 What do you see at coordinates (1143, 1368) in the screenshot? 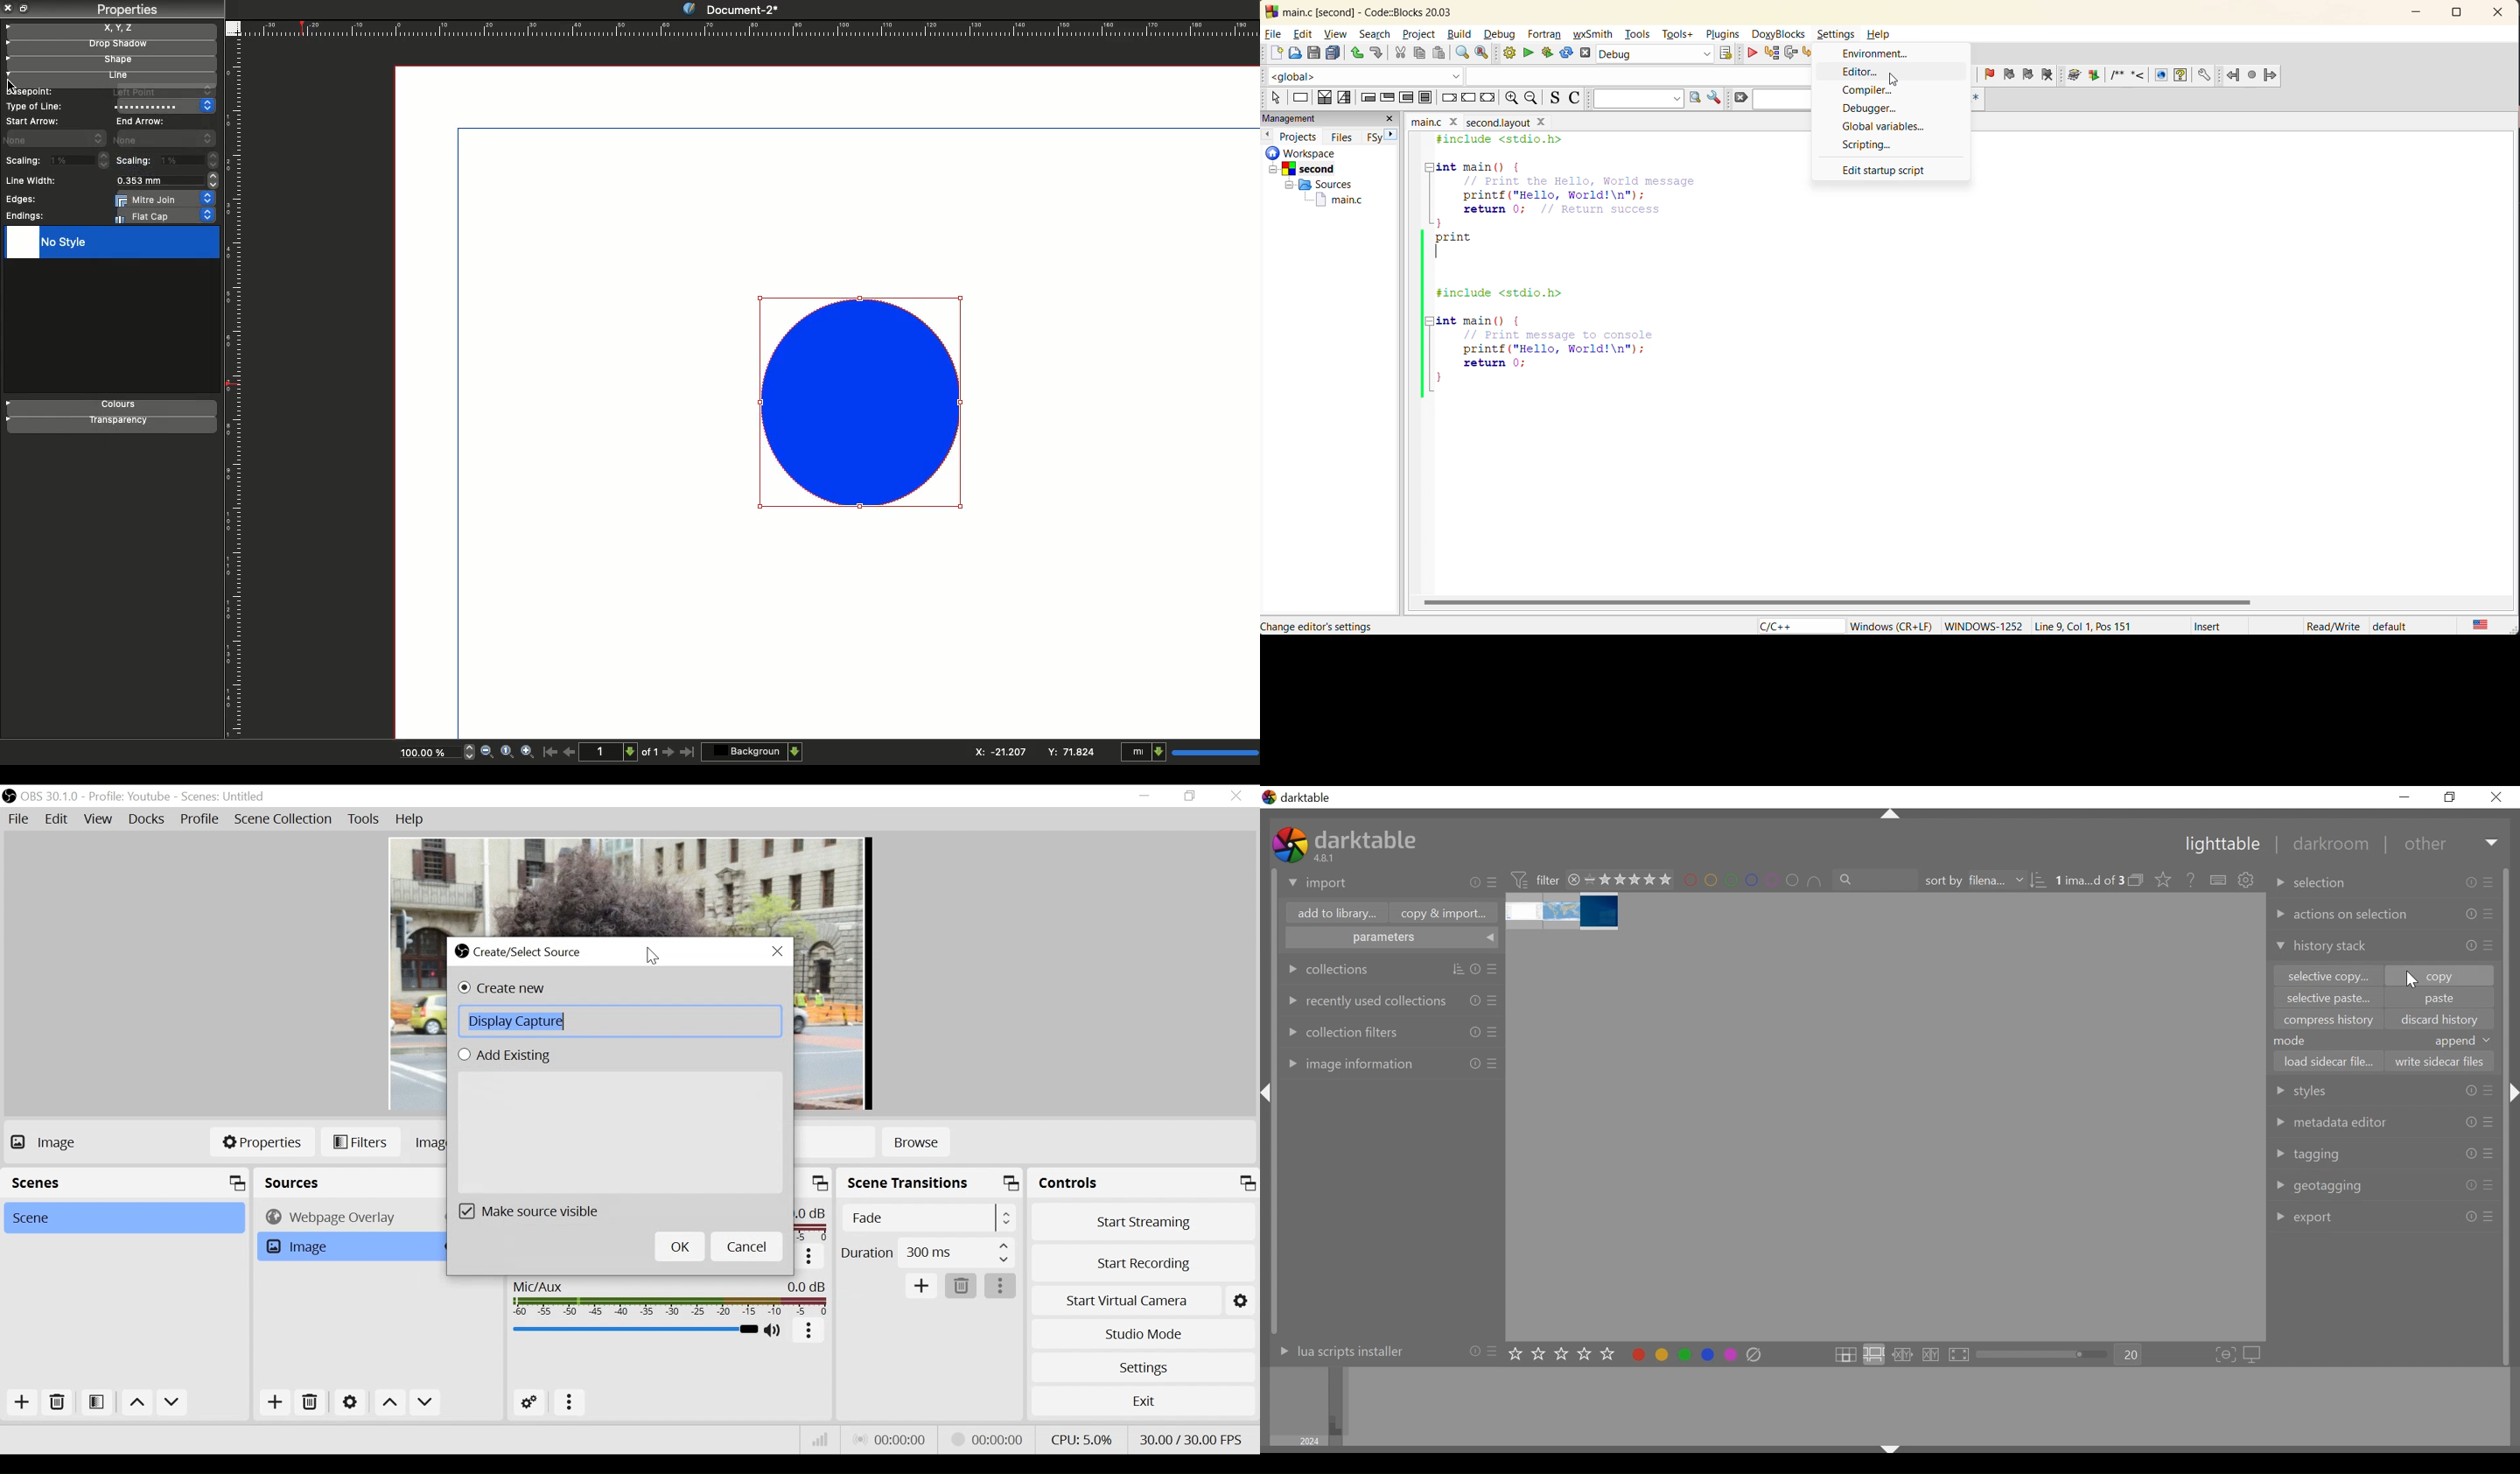
I see `Settings` at bounding box center [1143, 1368].